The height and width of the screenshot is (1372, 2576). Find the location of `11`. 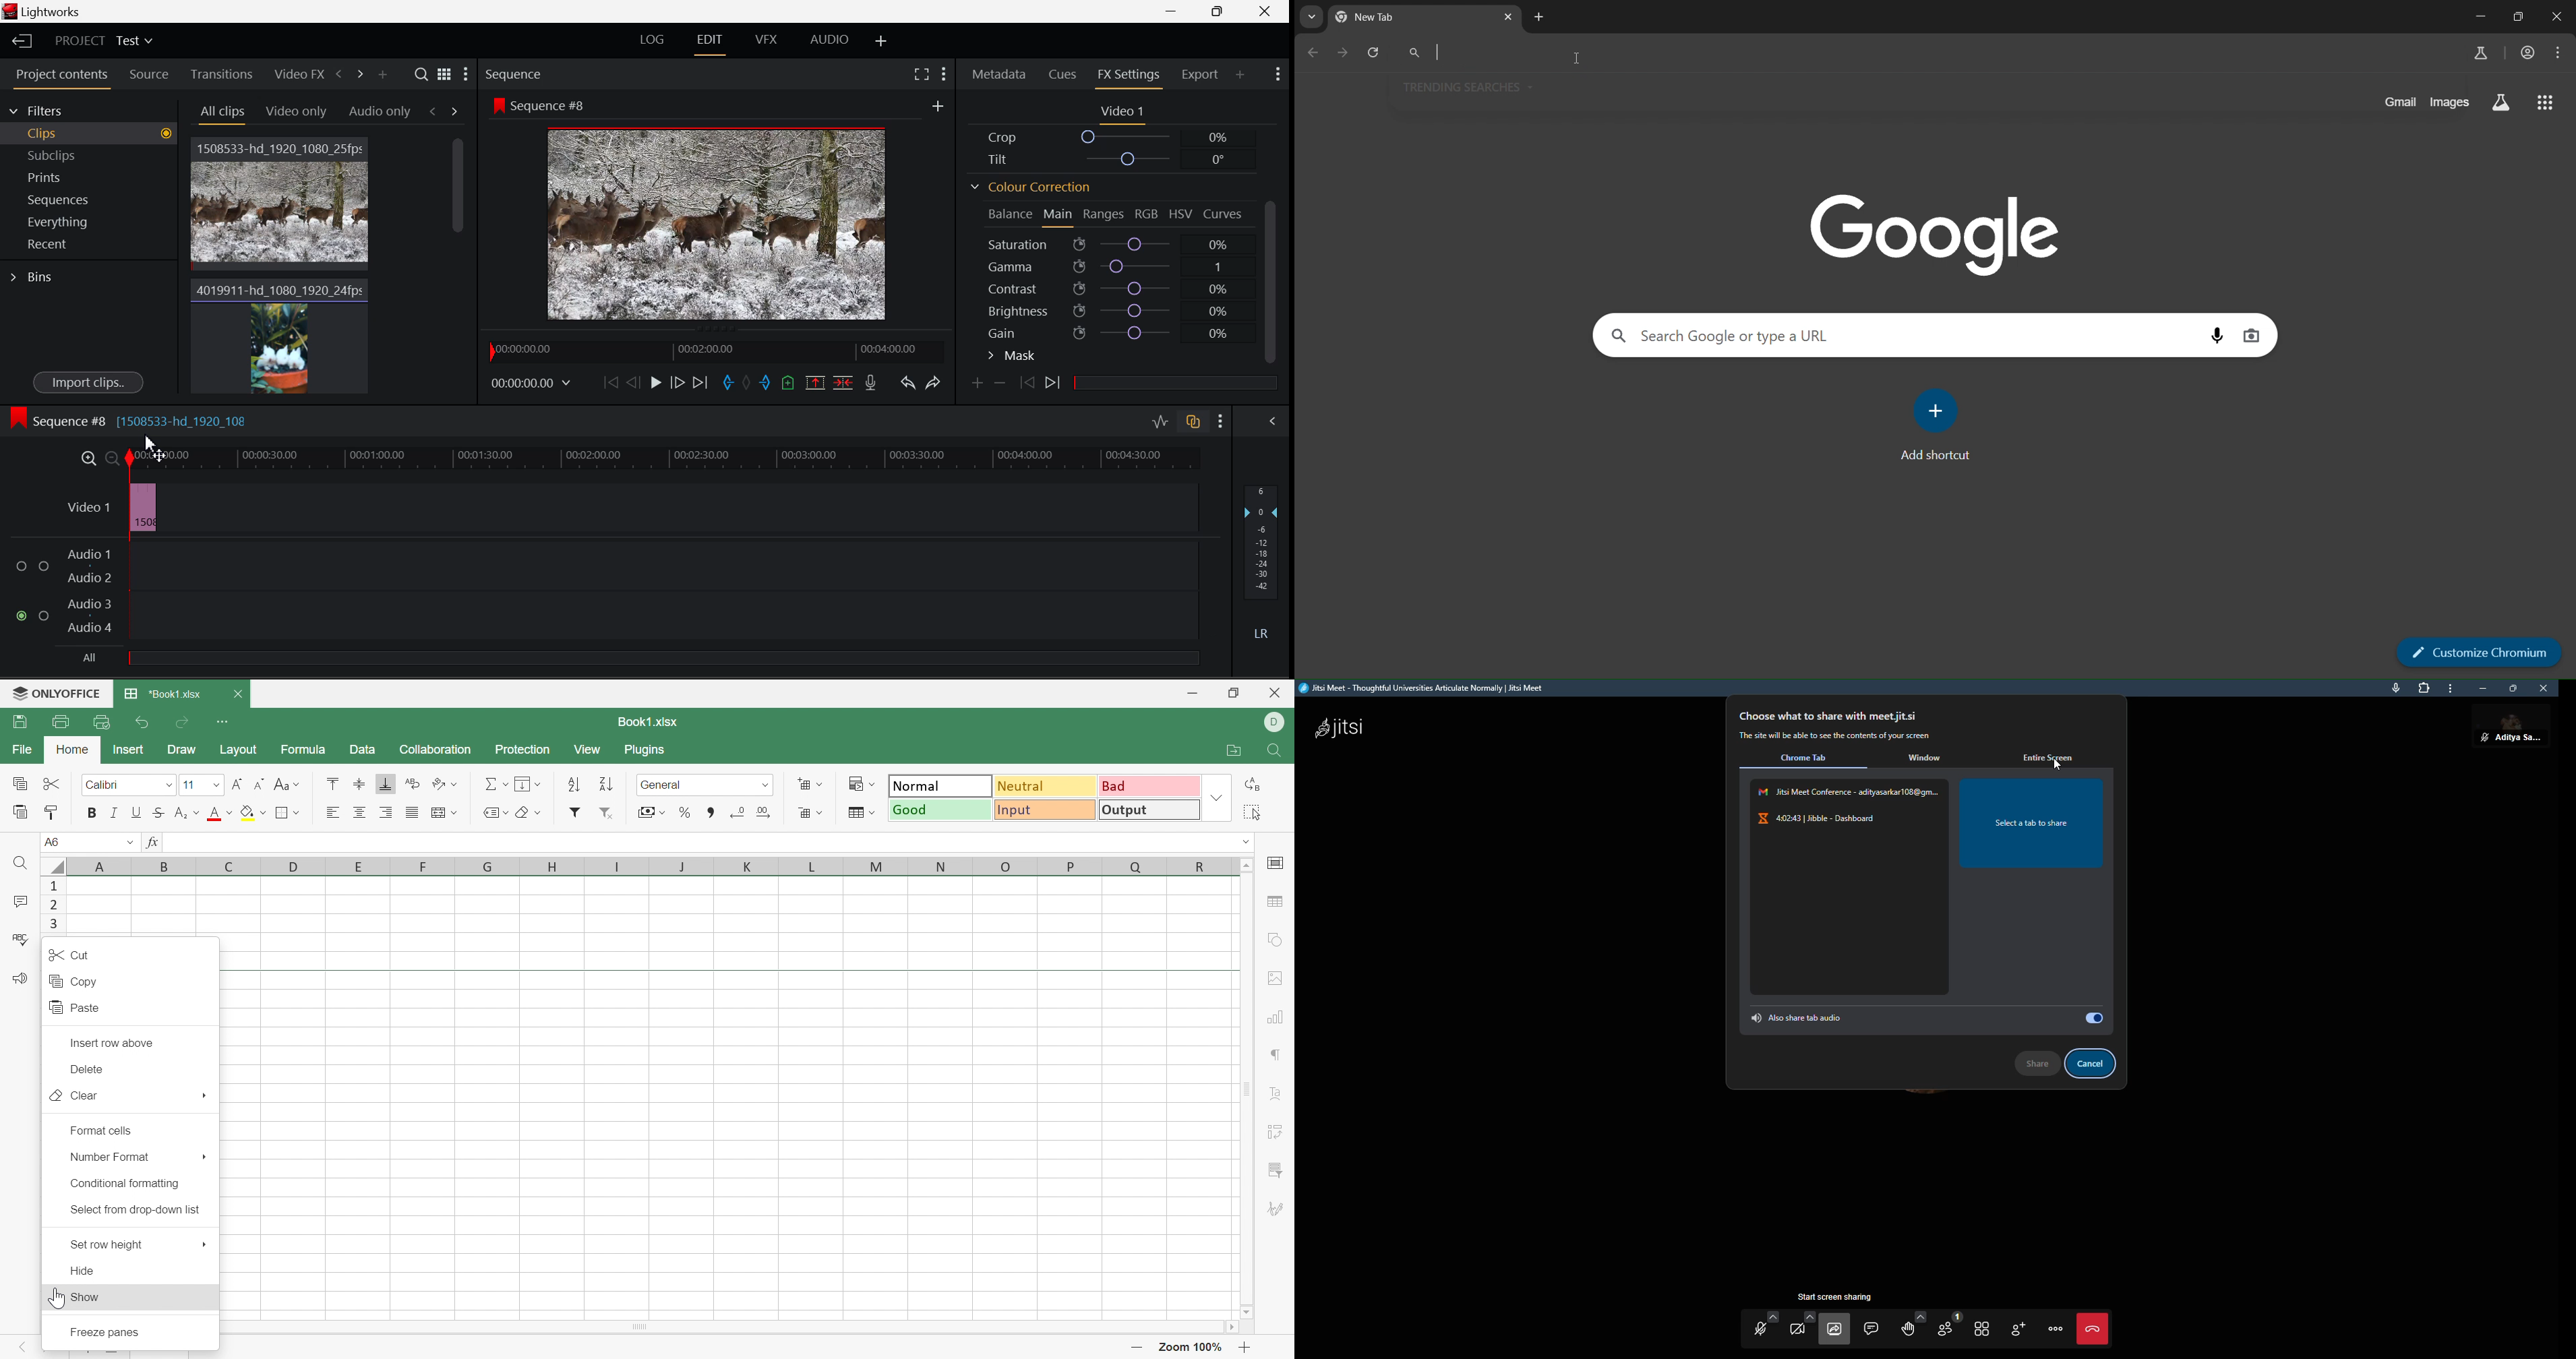

11 is located at coordinates (189, 785).